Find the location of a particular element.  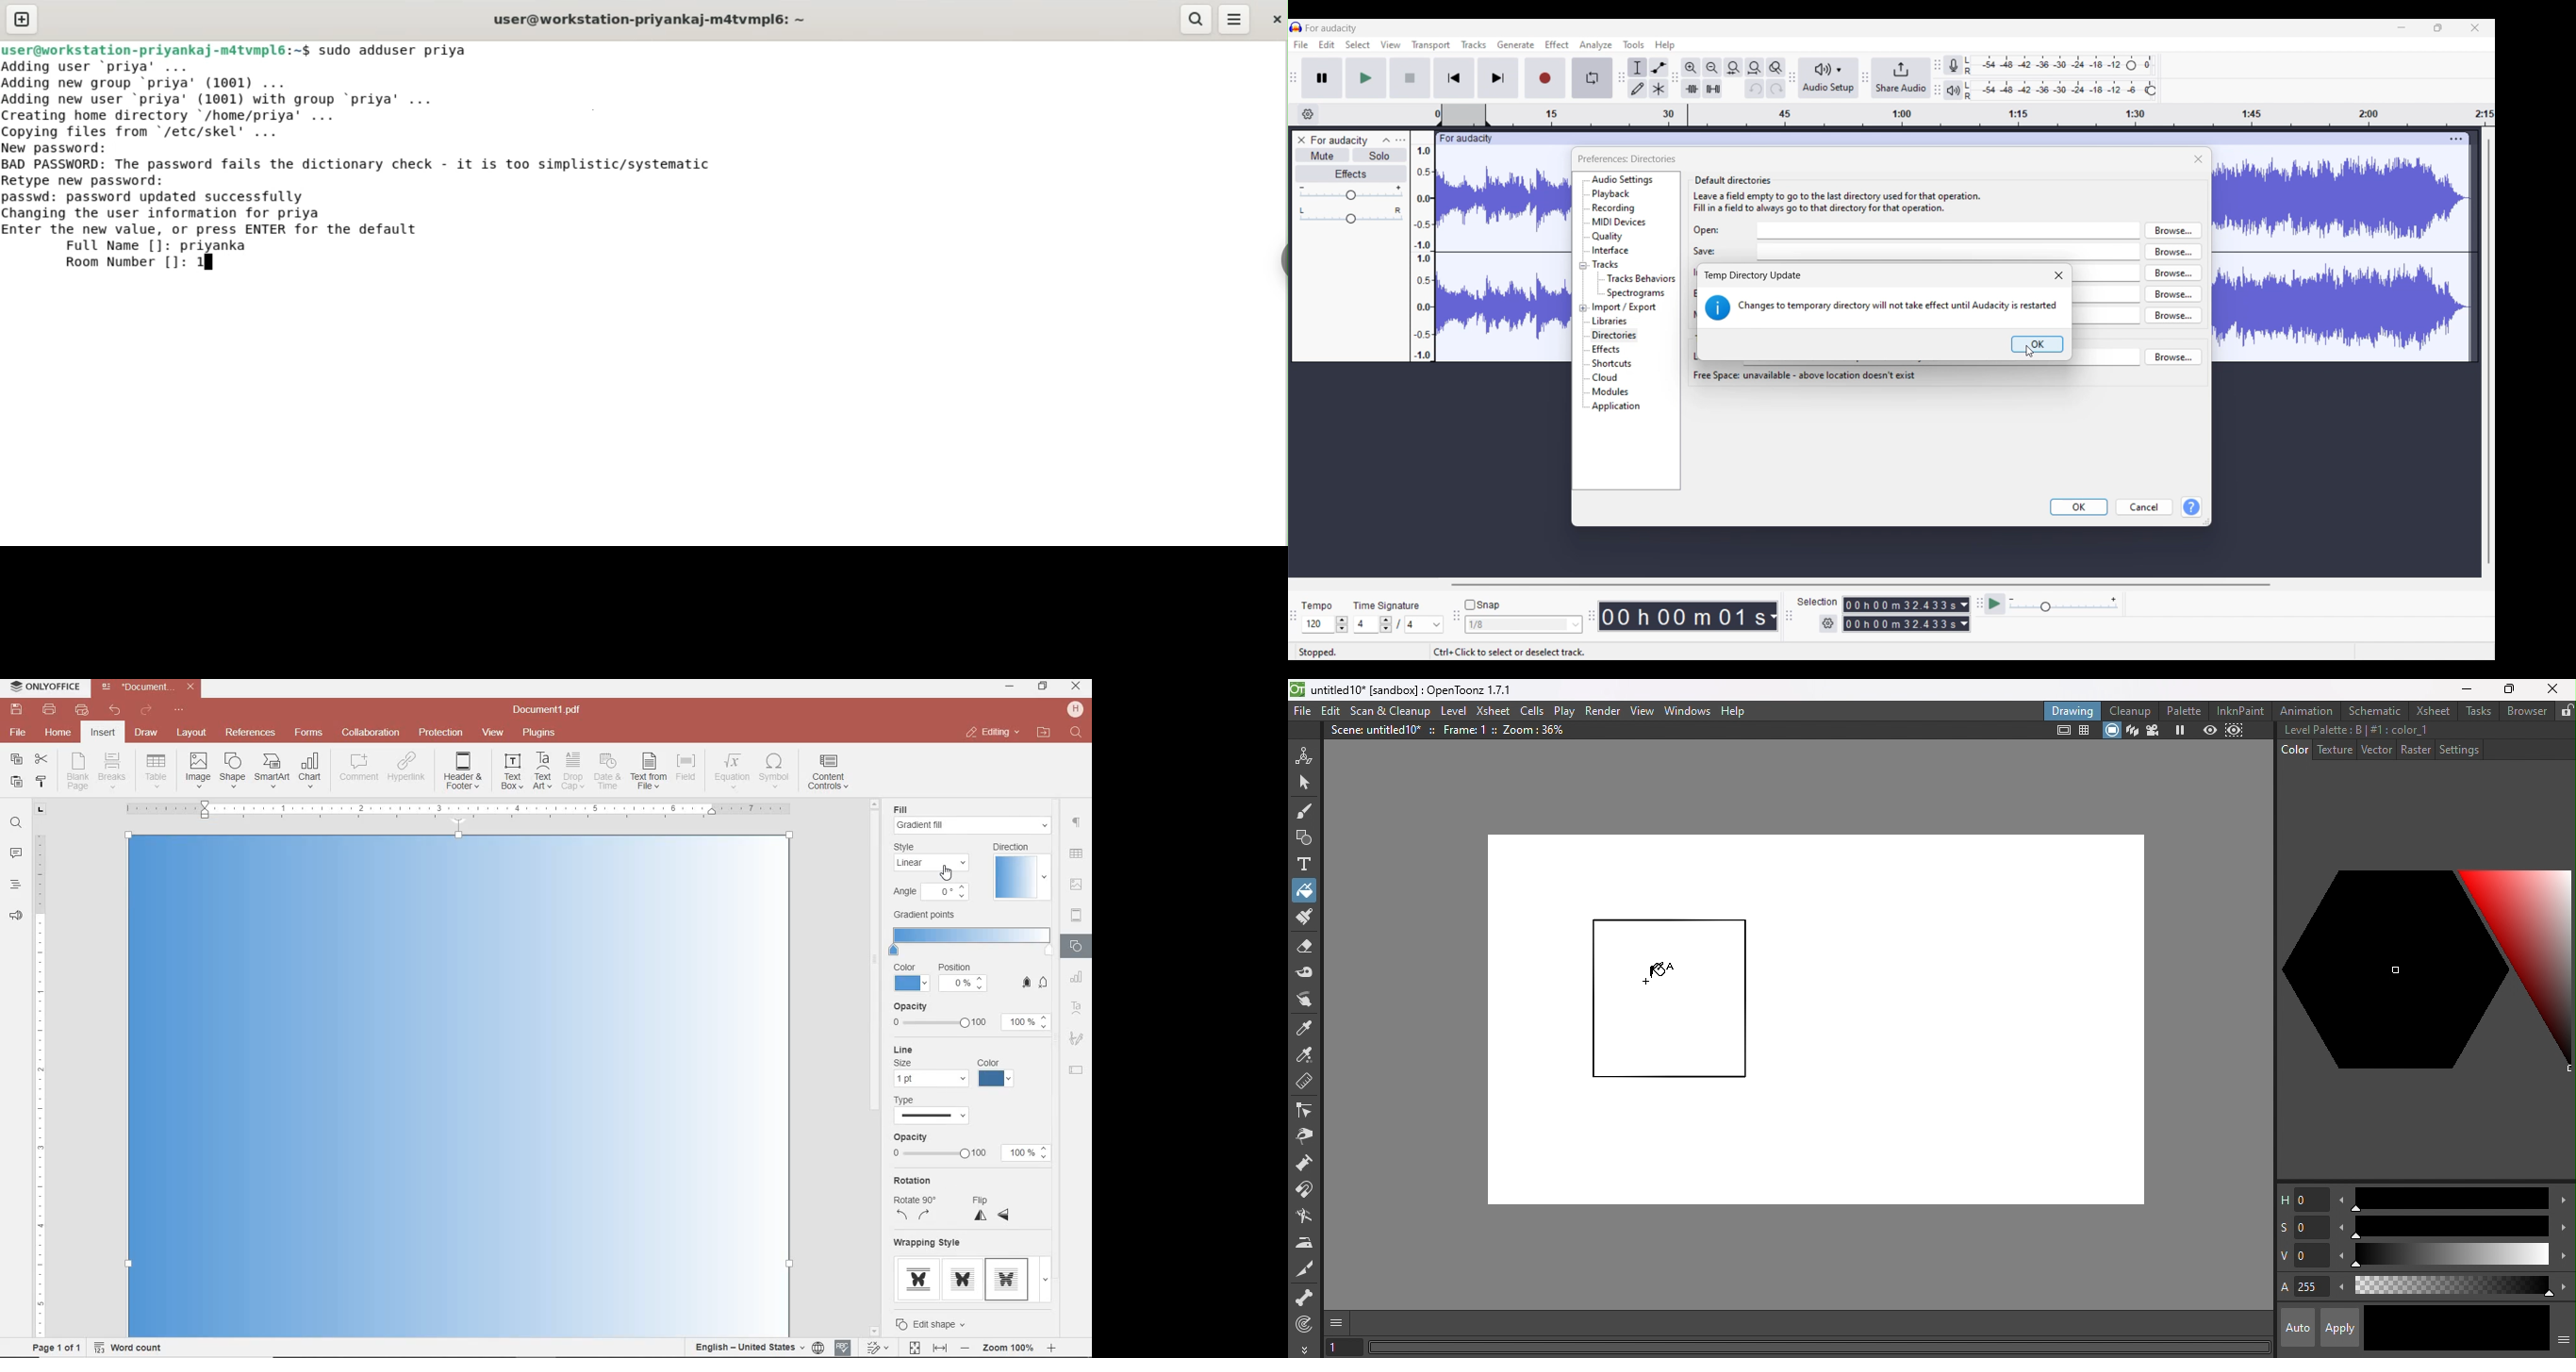

MIDI devices is located at coordinates (1619, 222).